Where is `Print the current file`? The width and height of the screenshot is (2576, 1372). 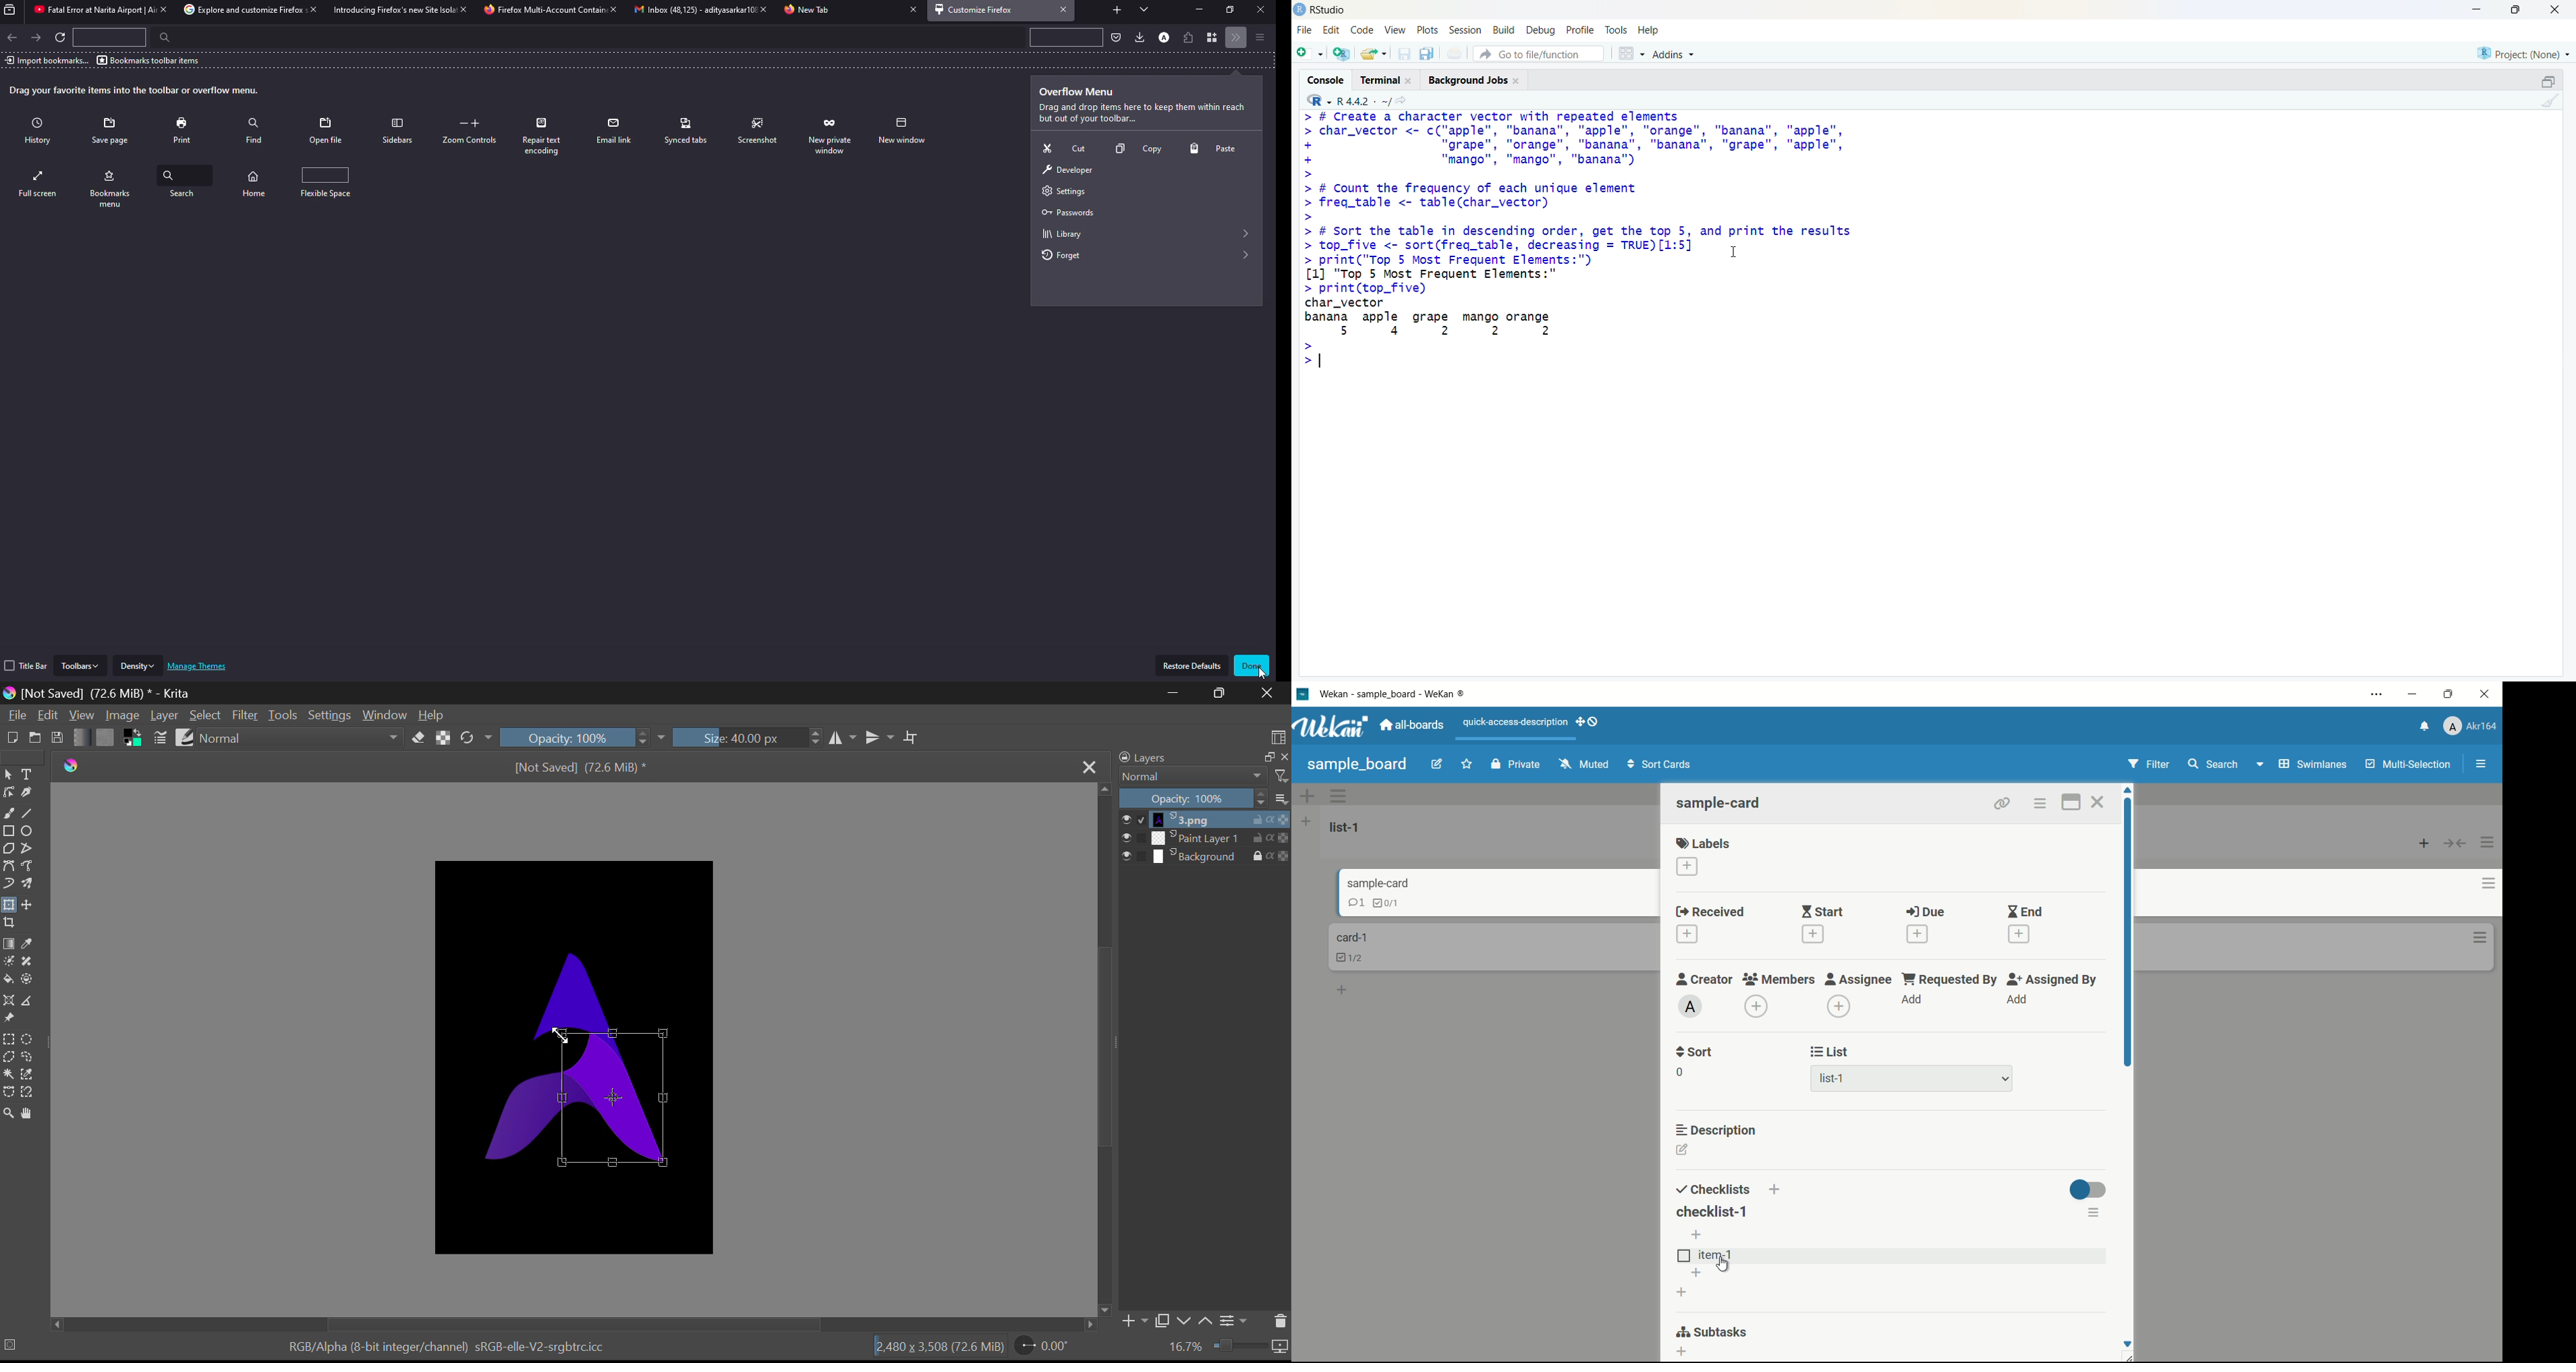
Print the current file is located at coordinates (1455, 55).